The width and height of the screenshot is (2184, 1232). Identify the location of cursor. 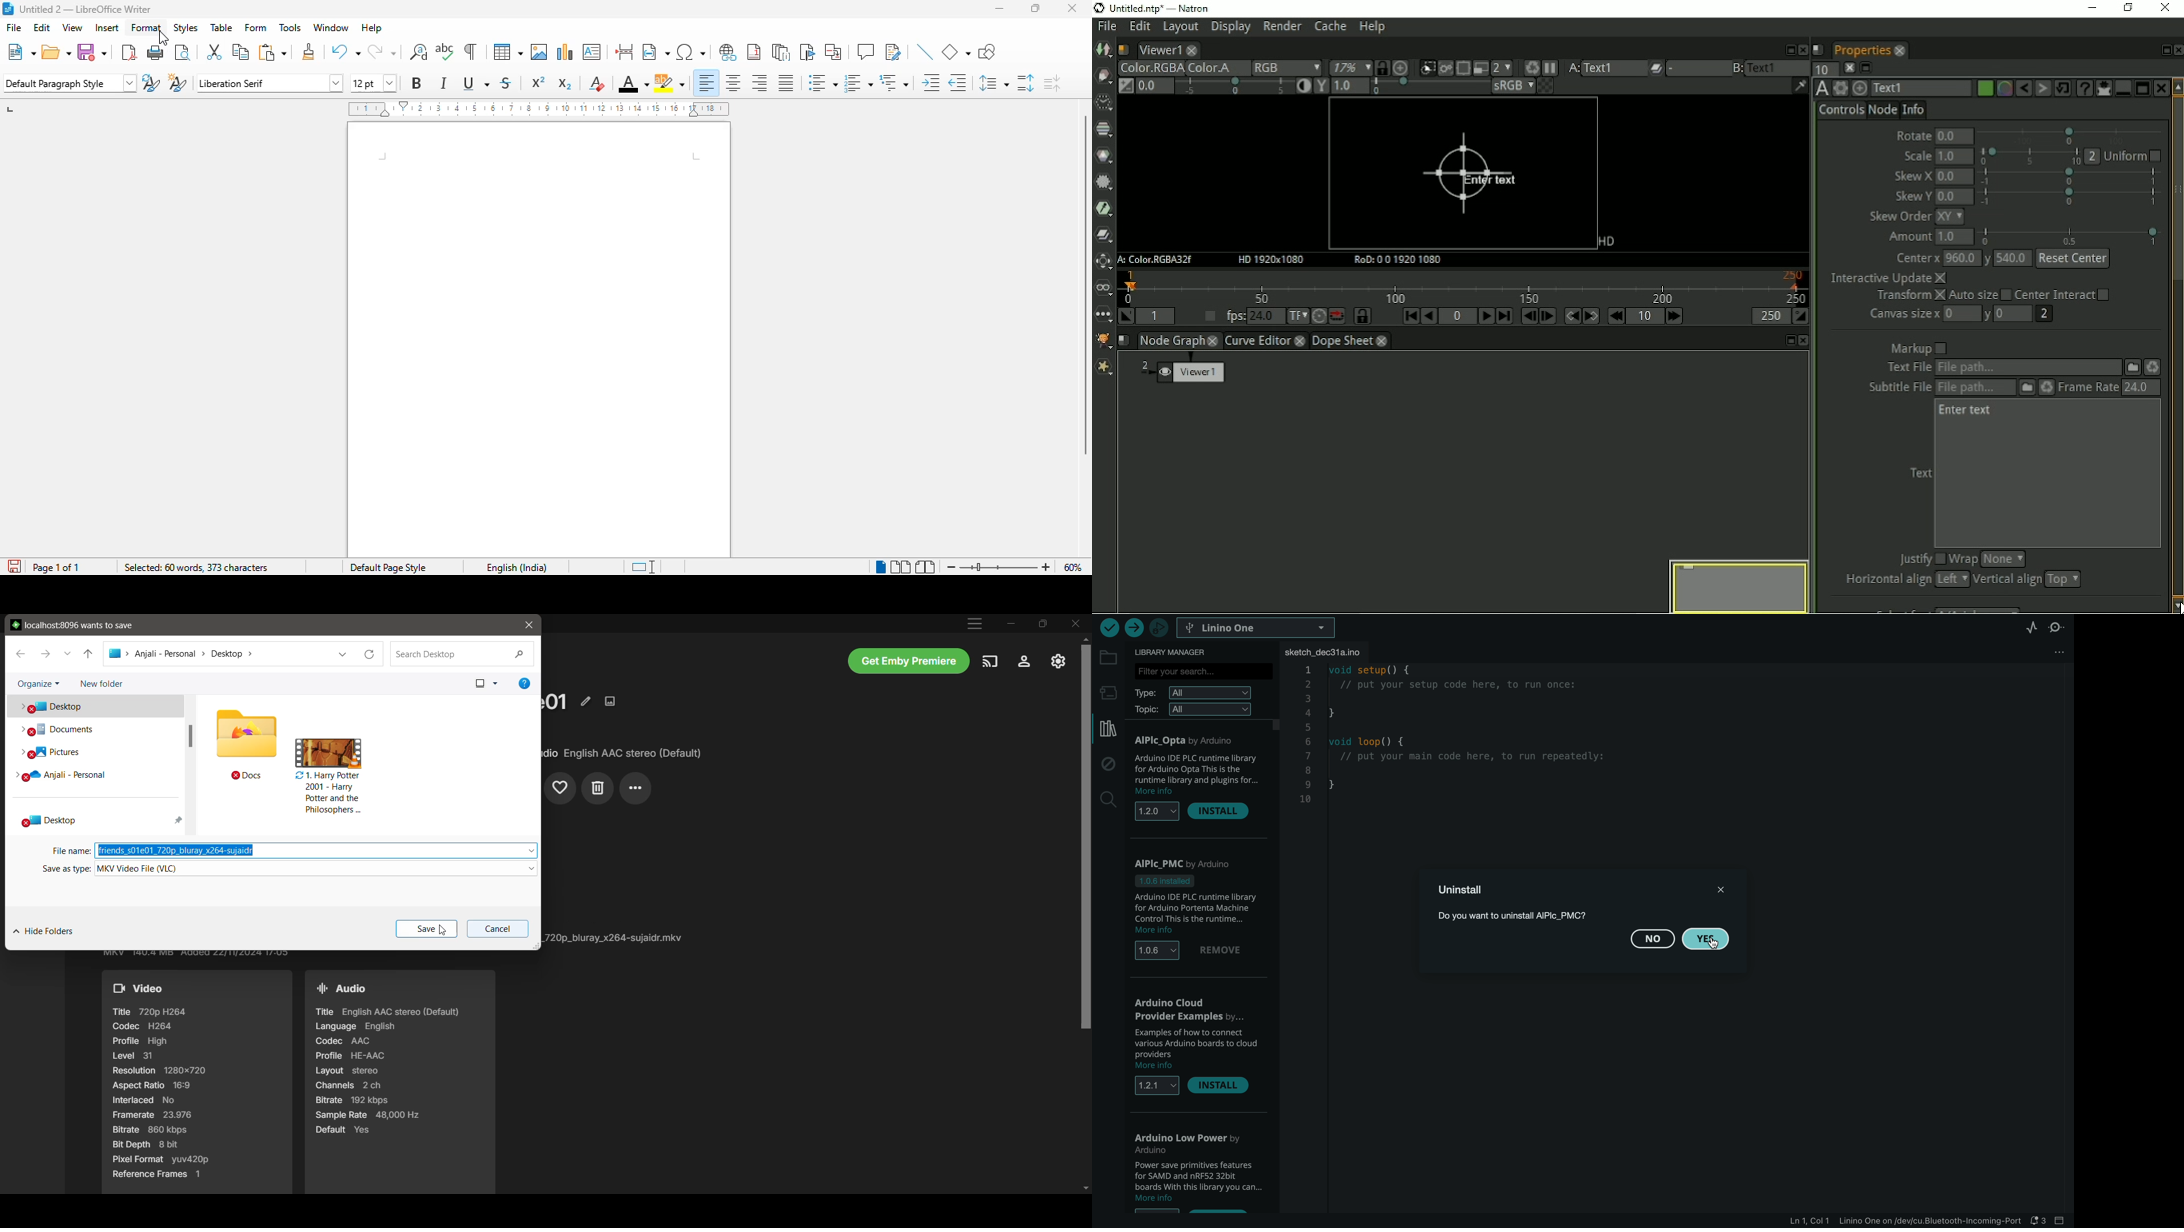
(165, 38).